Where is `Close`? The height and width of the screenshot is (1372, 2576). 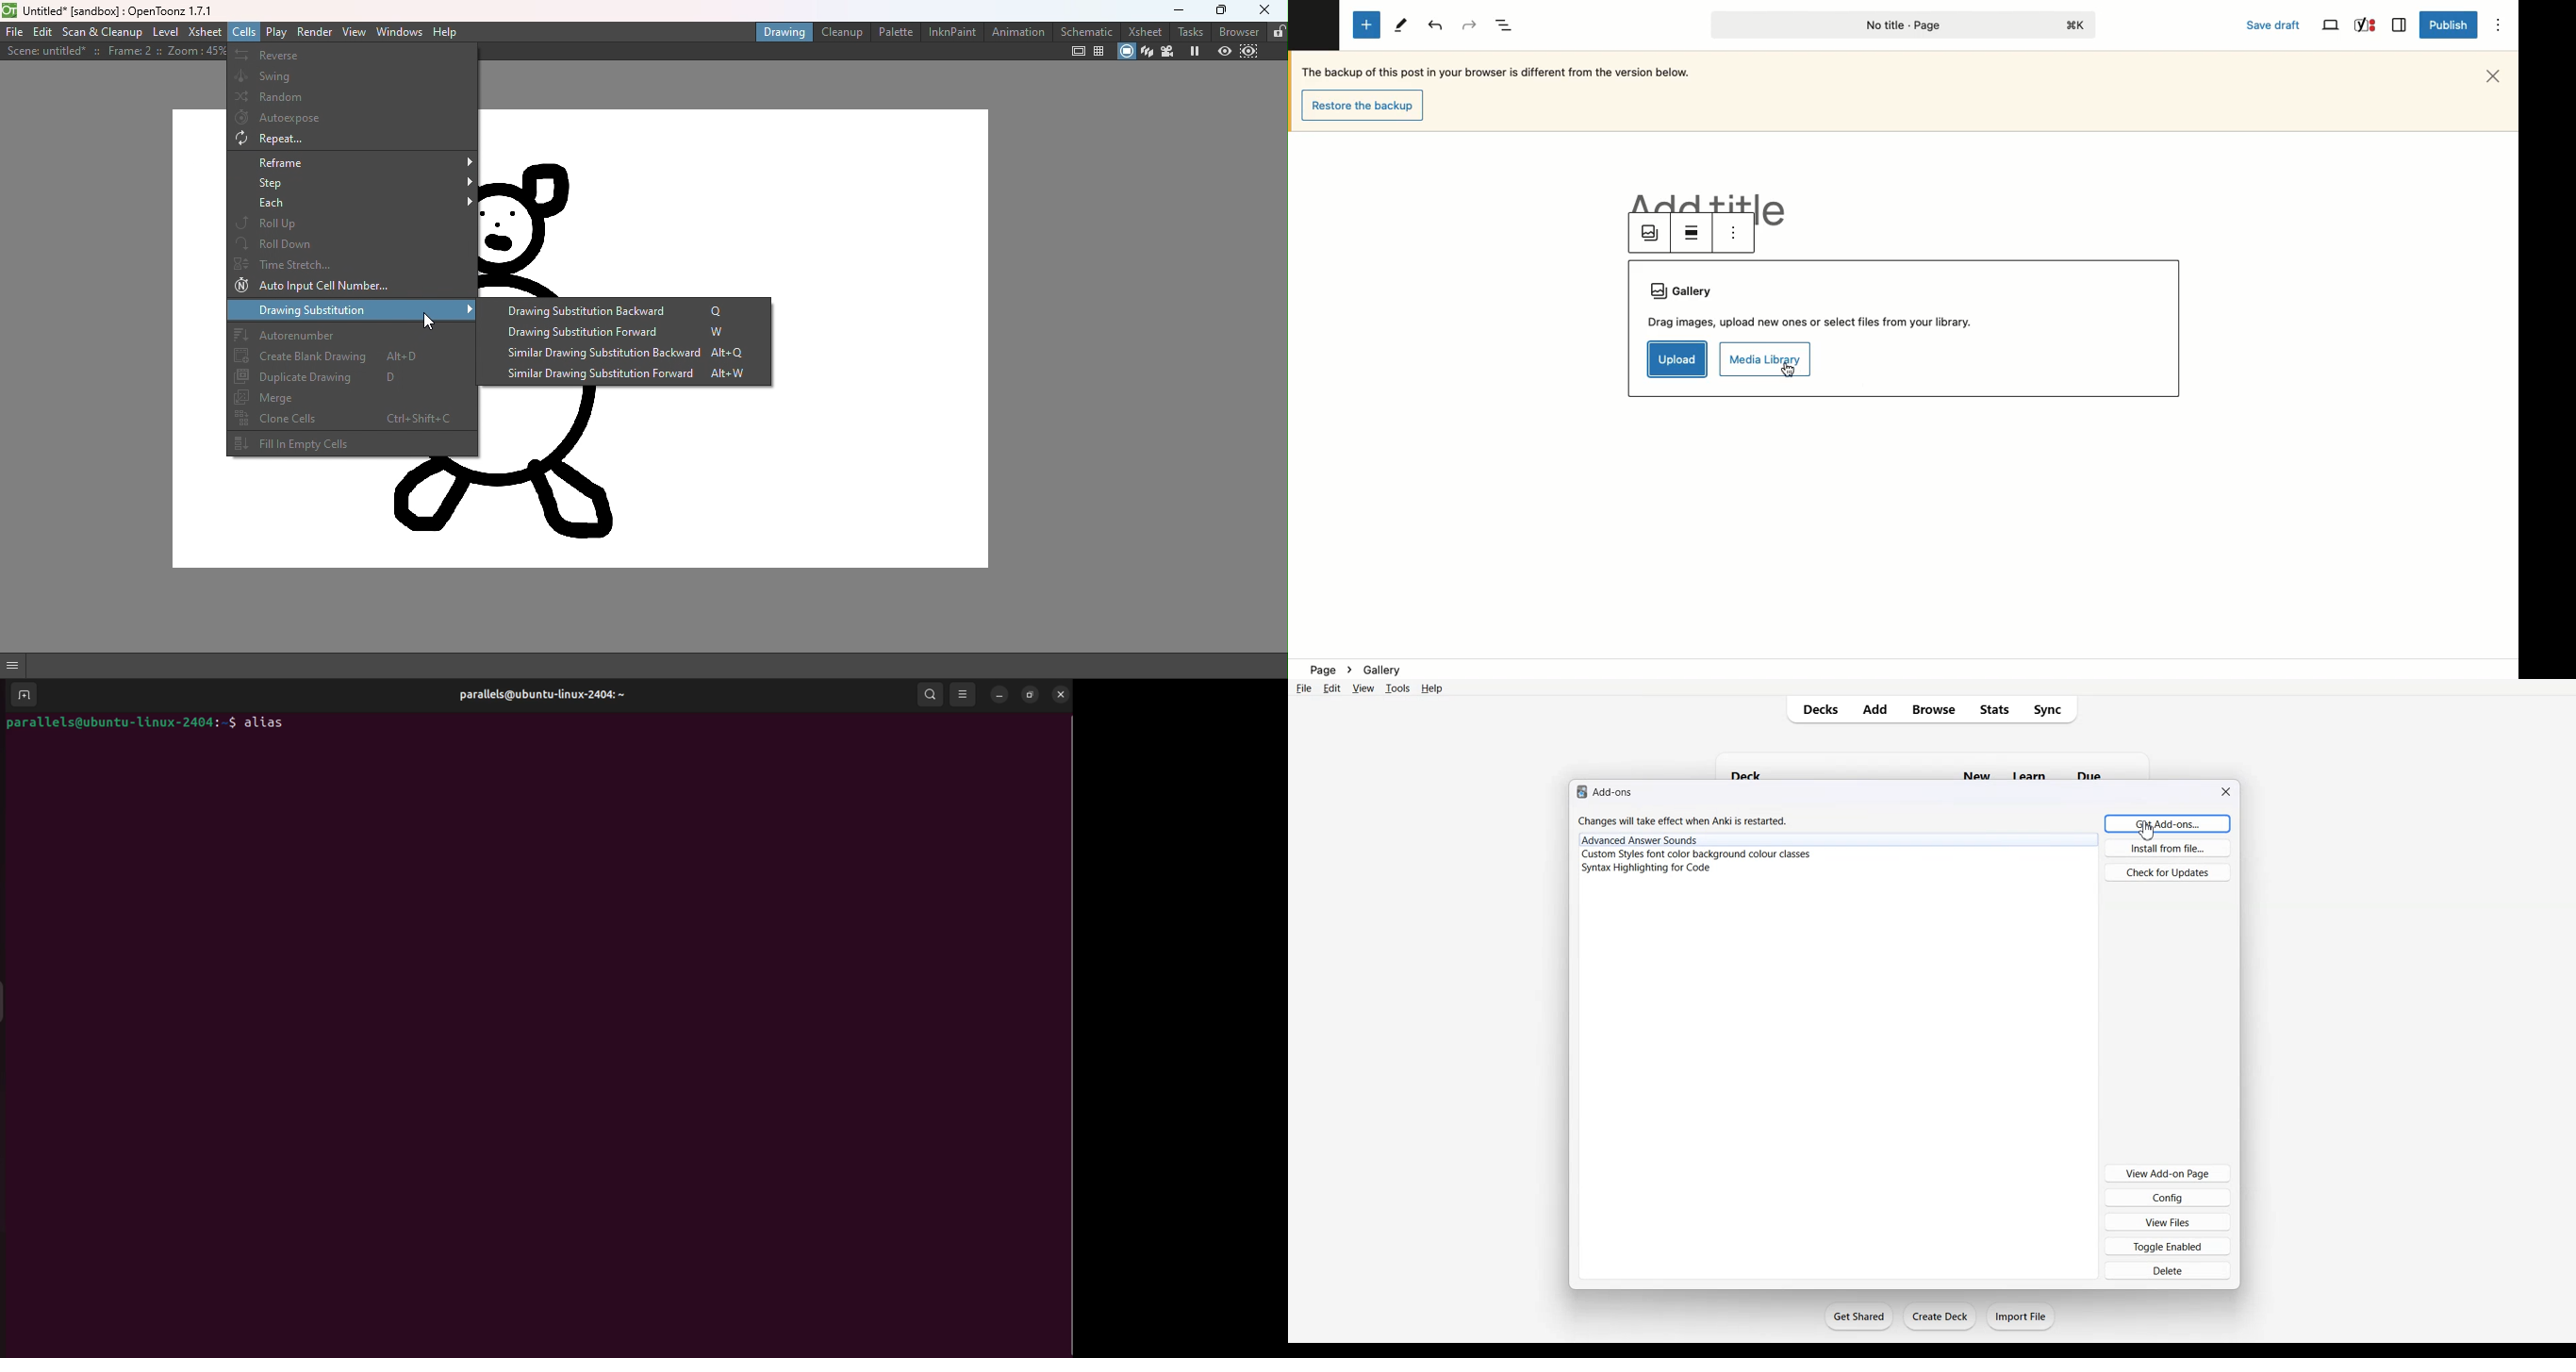 Close is located at coordinates (1266, 11).